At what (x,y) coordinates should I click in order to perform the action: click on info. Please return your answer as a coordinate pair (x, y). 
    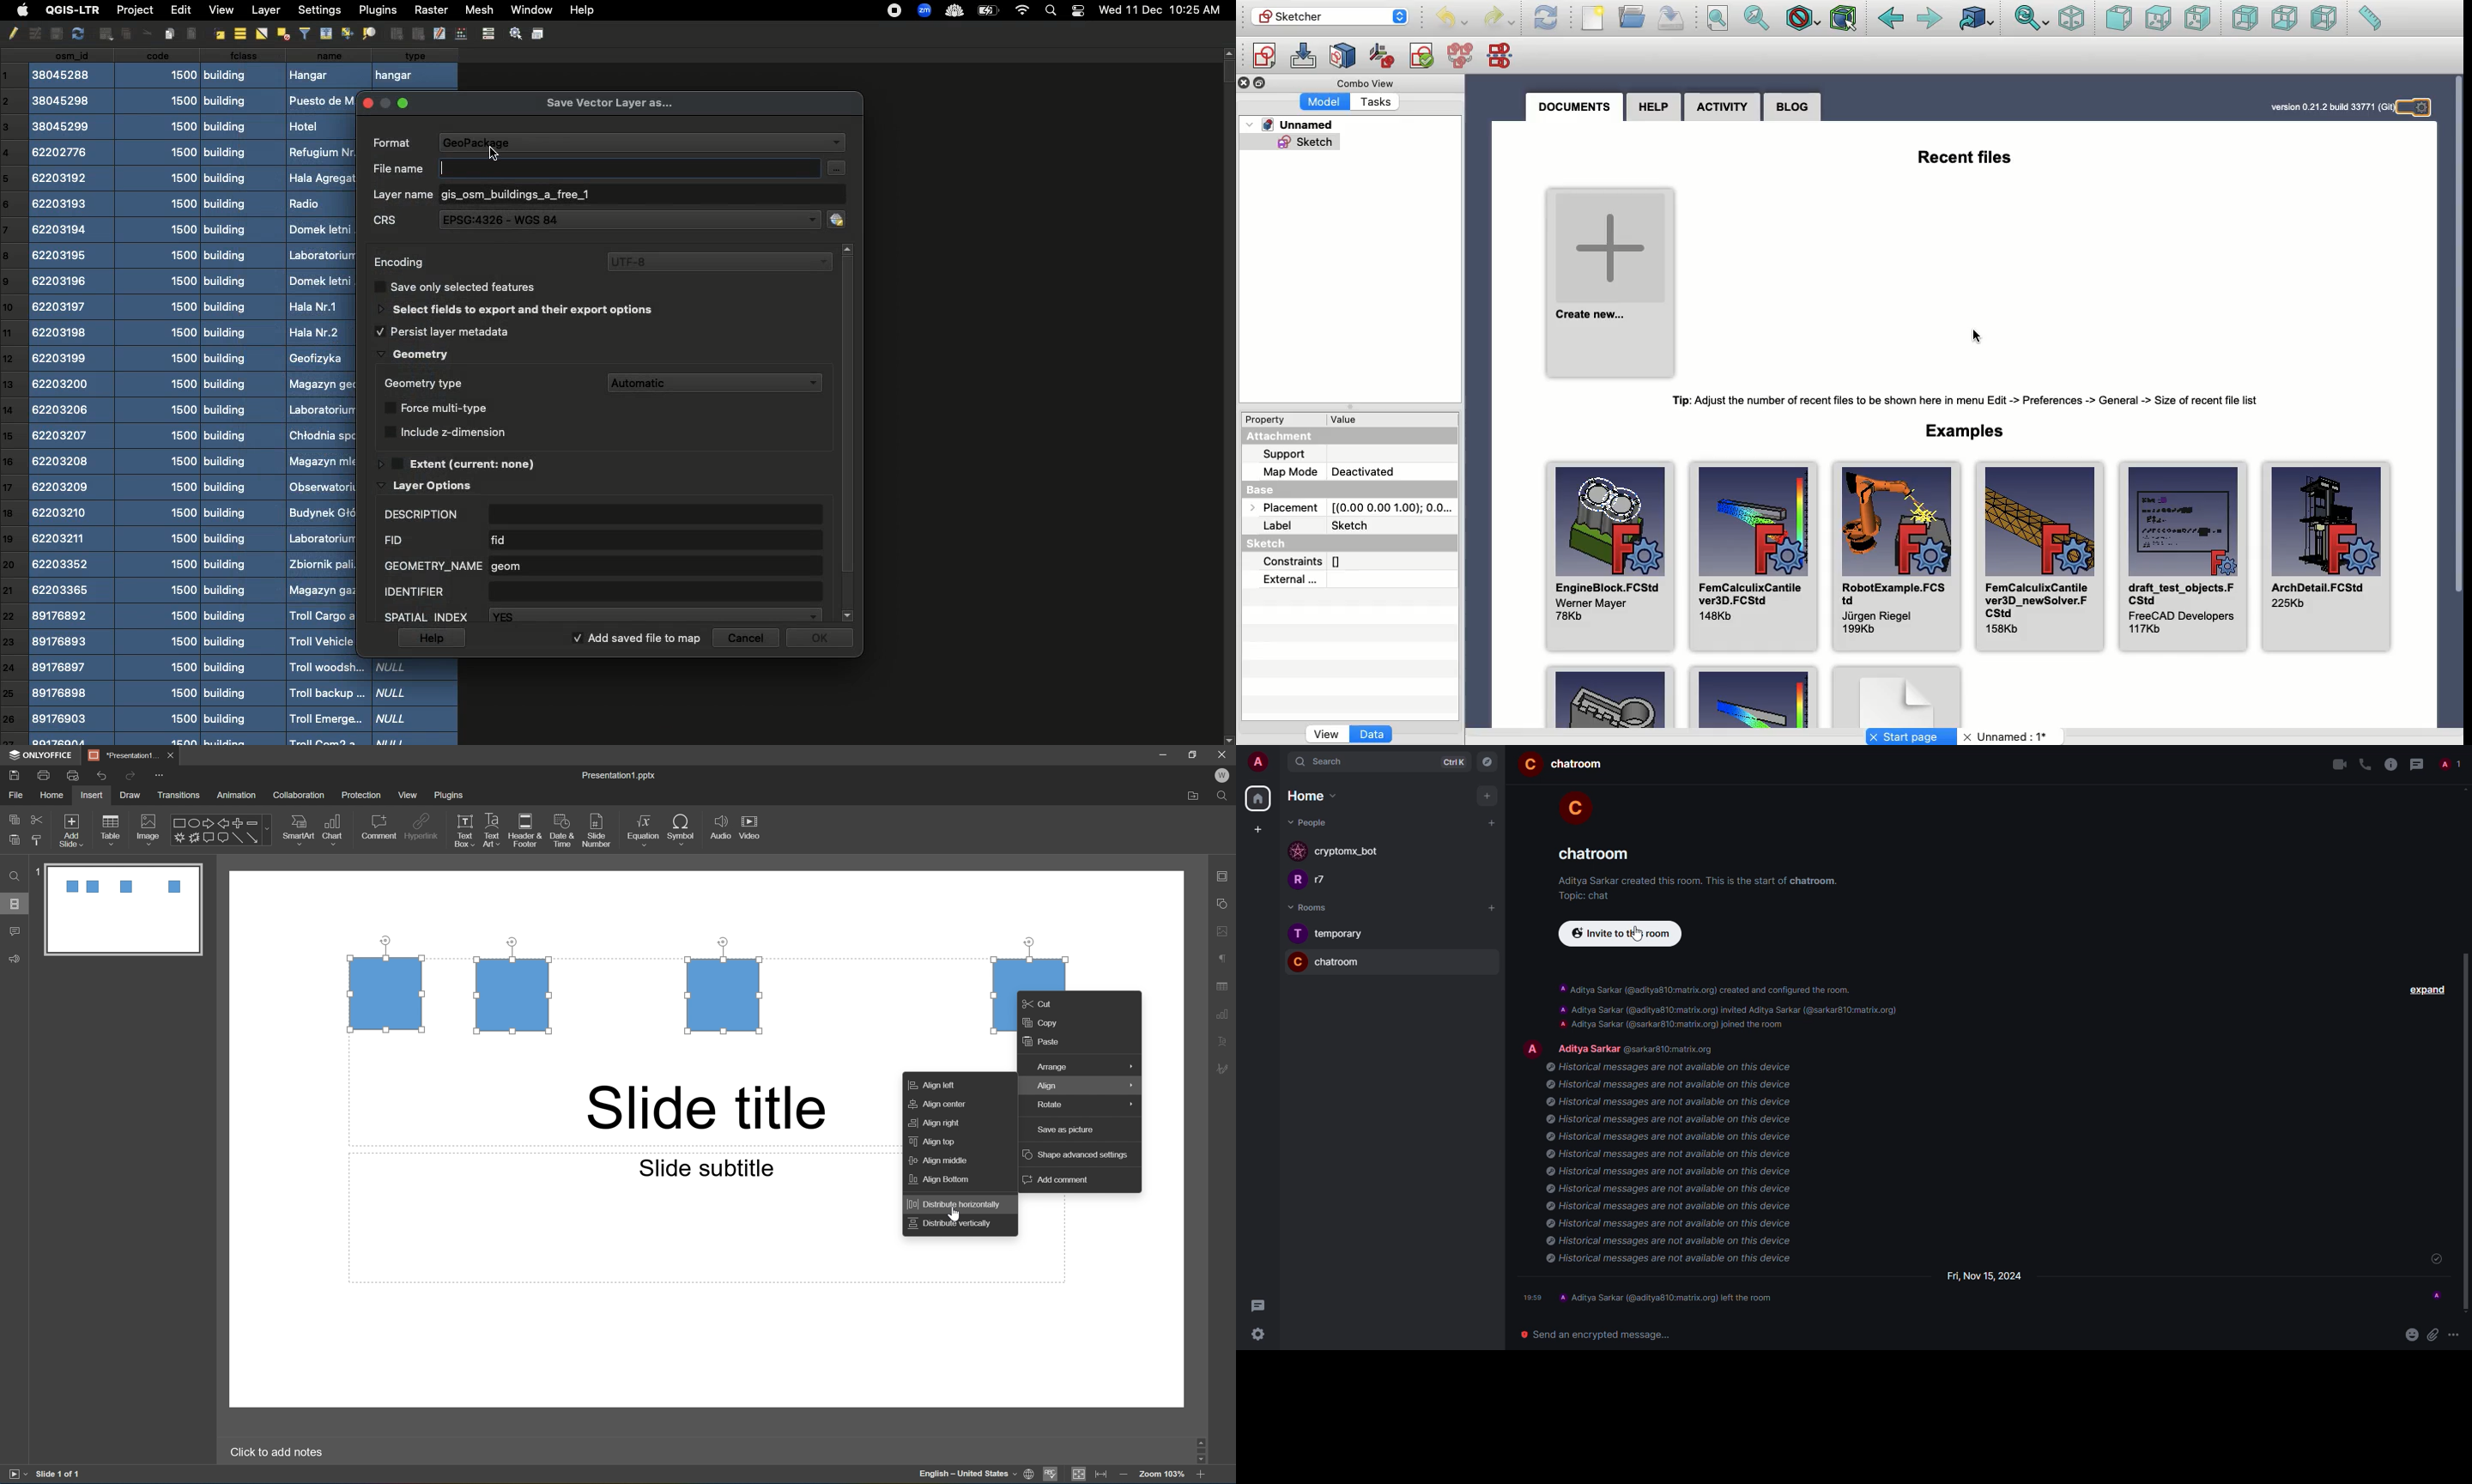
    Looking at the image, I should click on (1673, 1165).